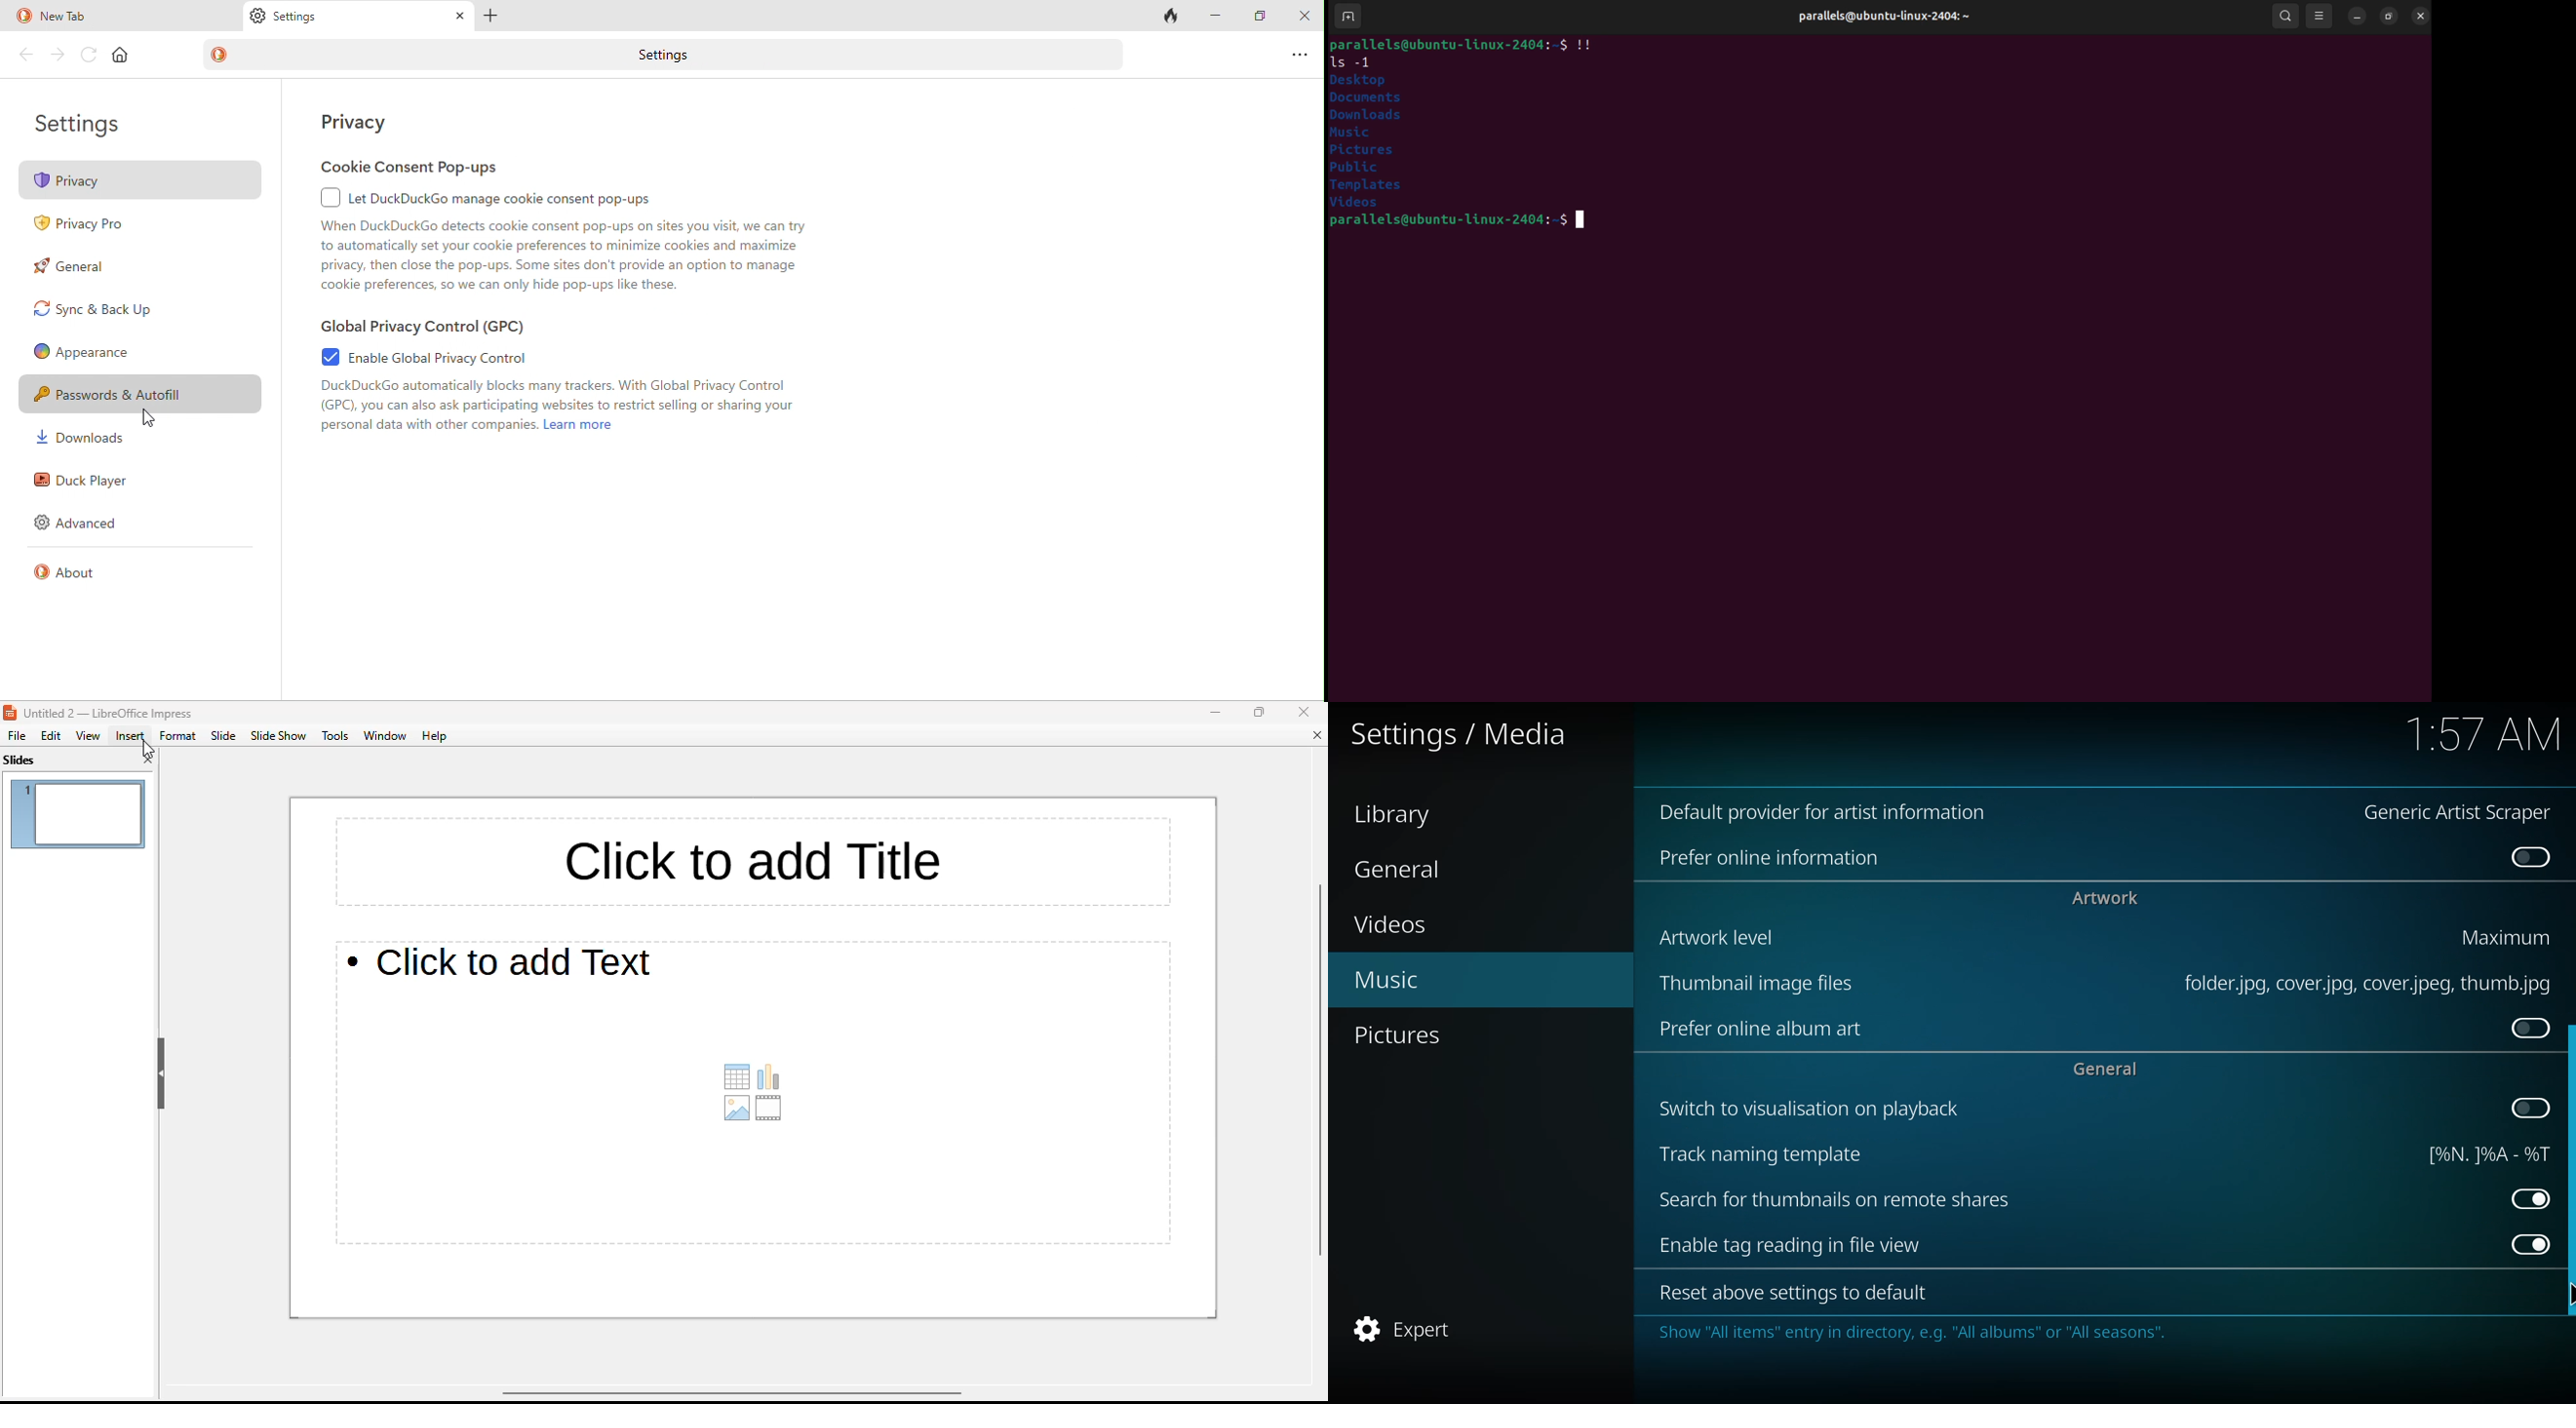  I want to click on settings, so click(678, 54).